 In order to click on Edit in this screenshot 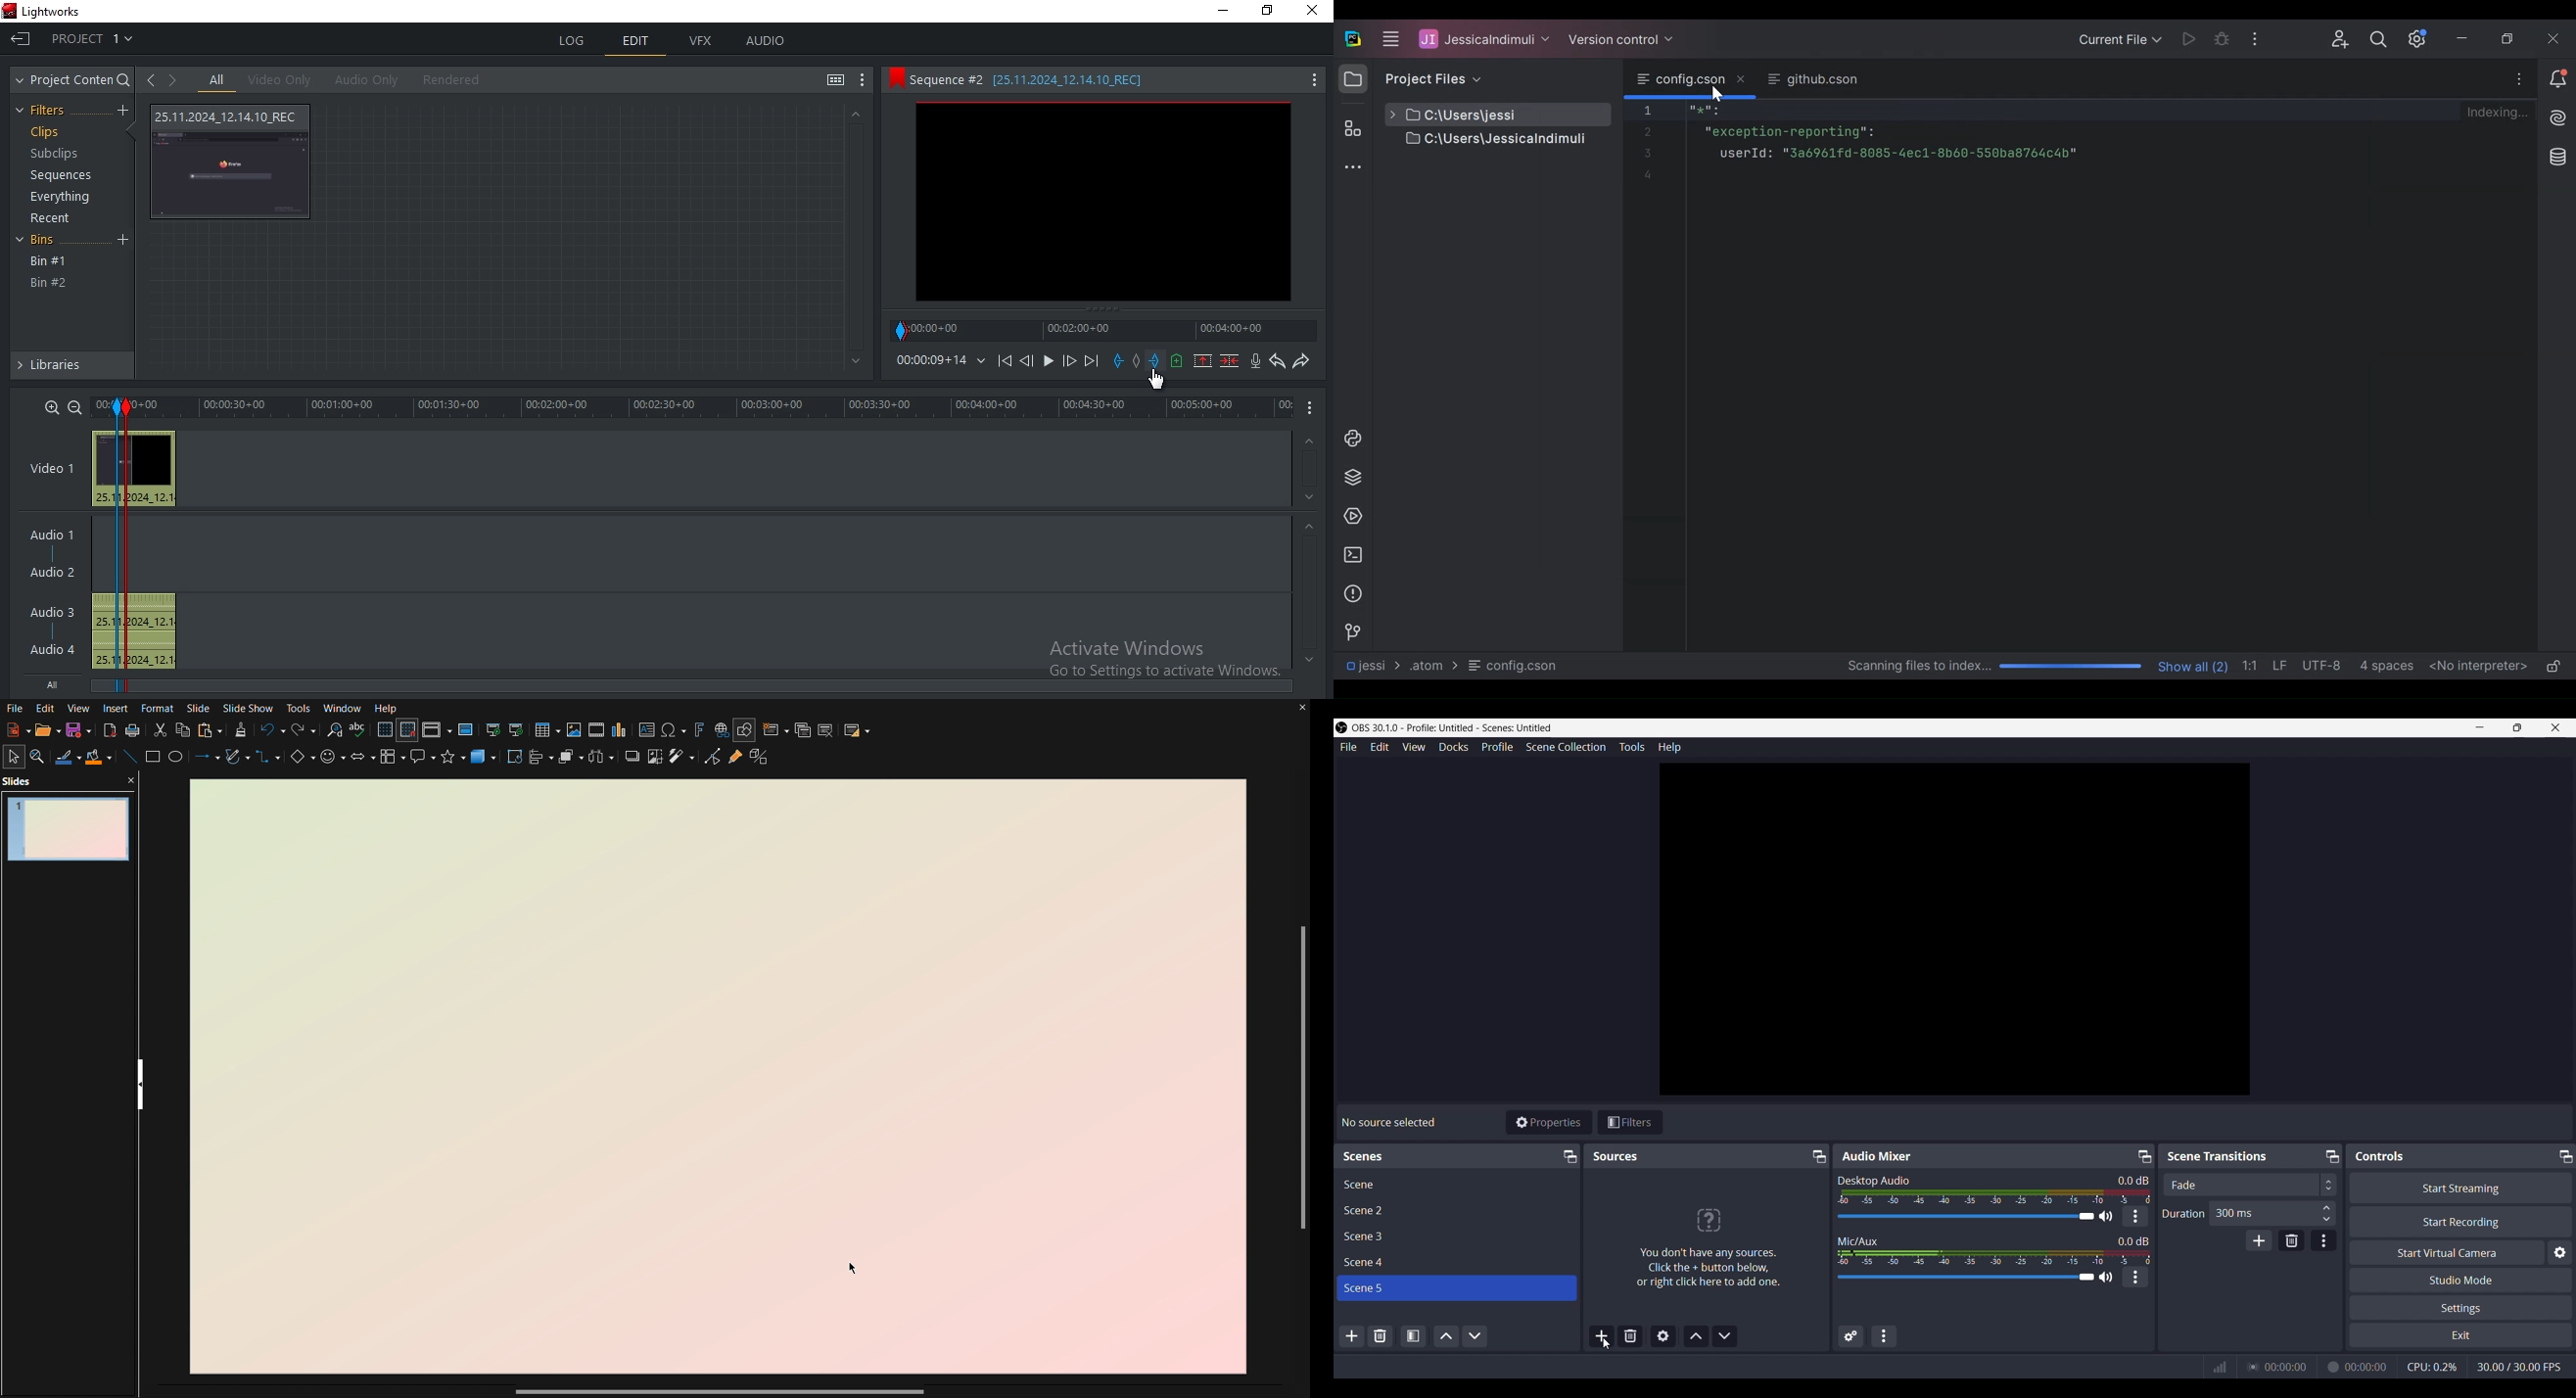, I will do `click(46, 709)`.